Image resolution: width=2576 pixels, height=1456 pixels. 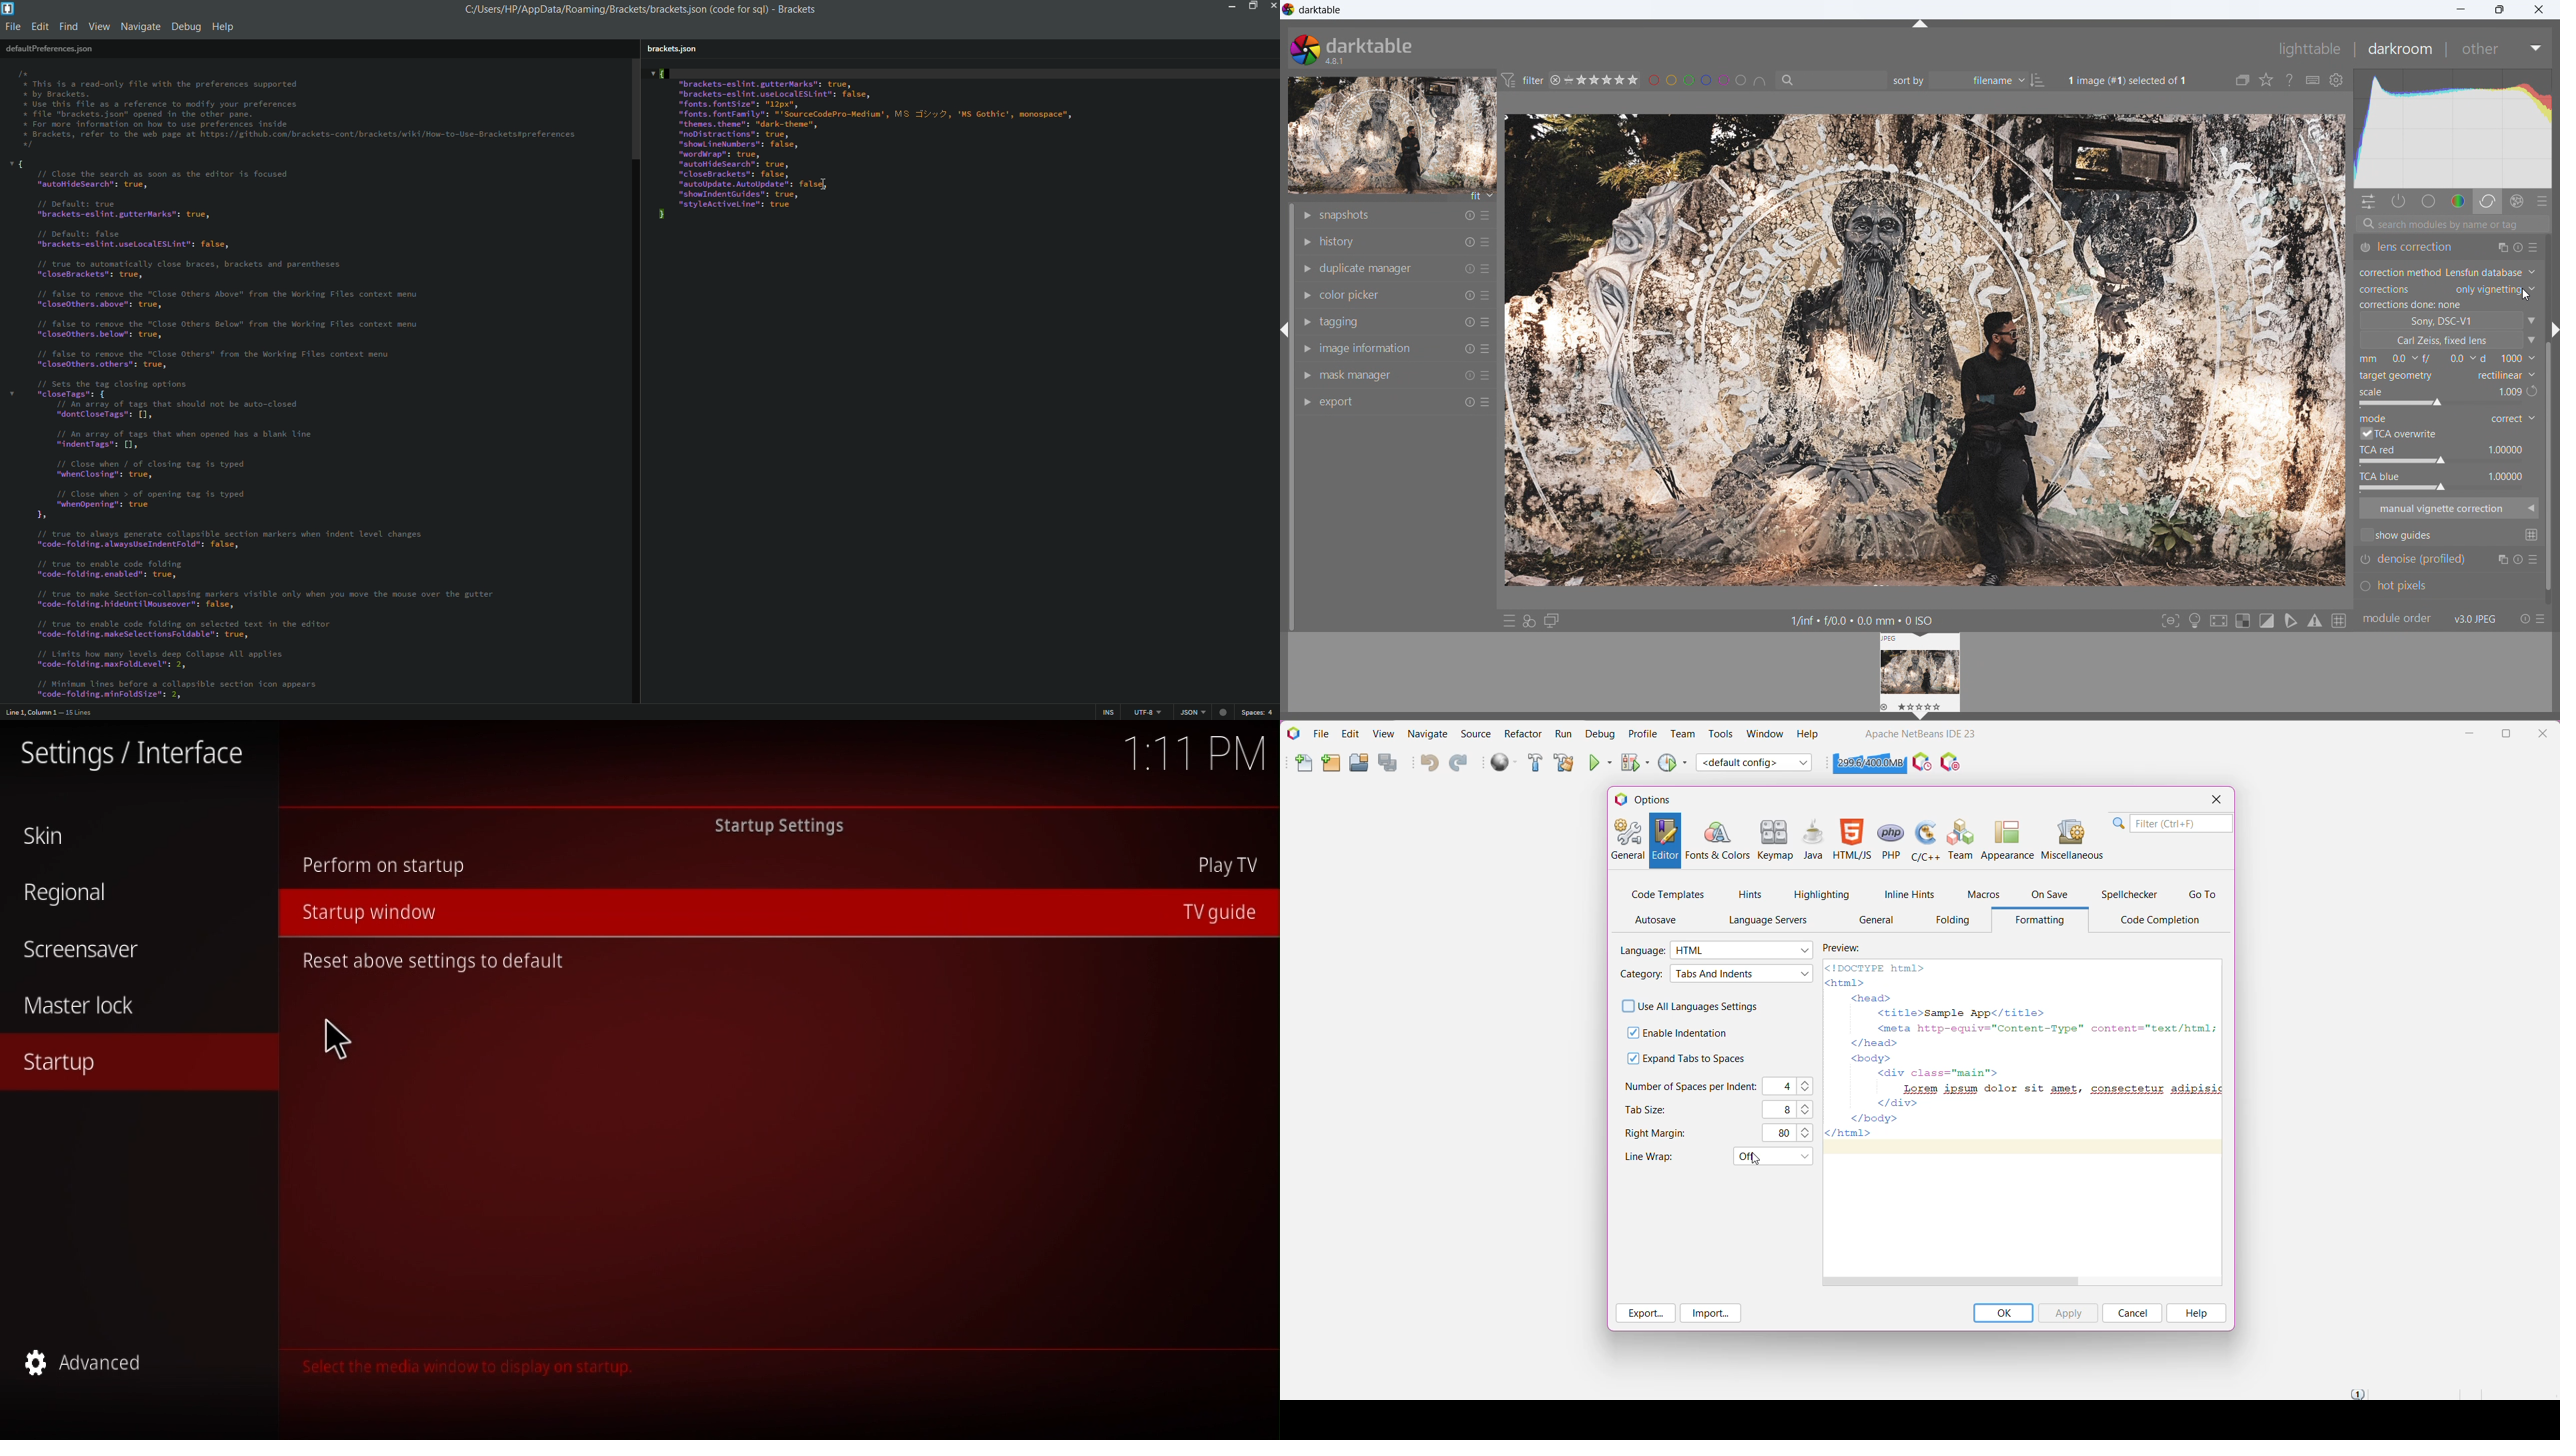 I want to click on target geometry, so click(x=2501, y=375).